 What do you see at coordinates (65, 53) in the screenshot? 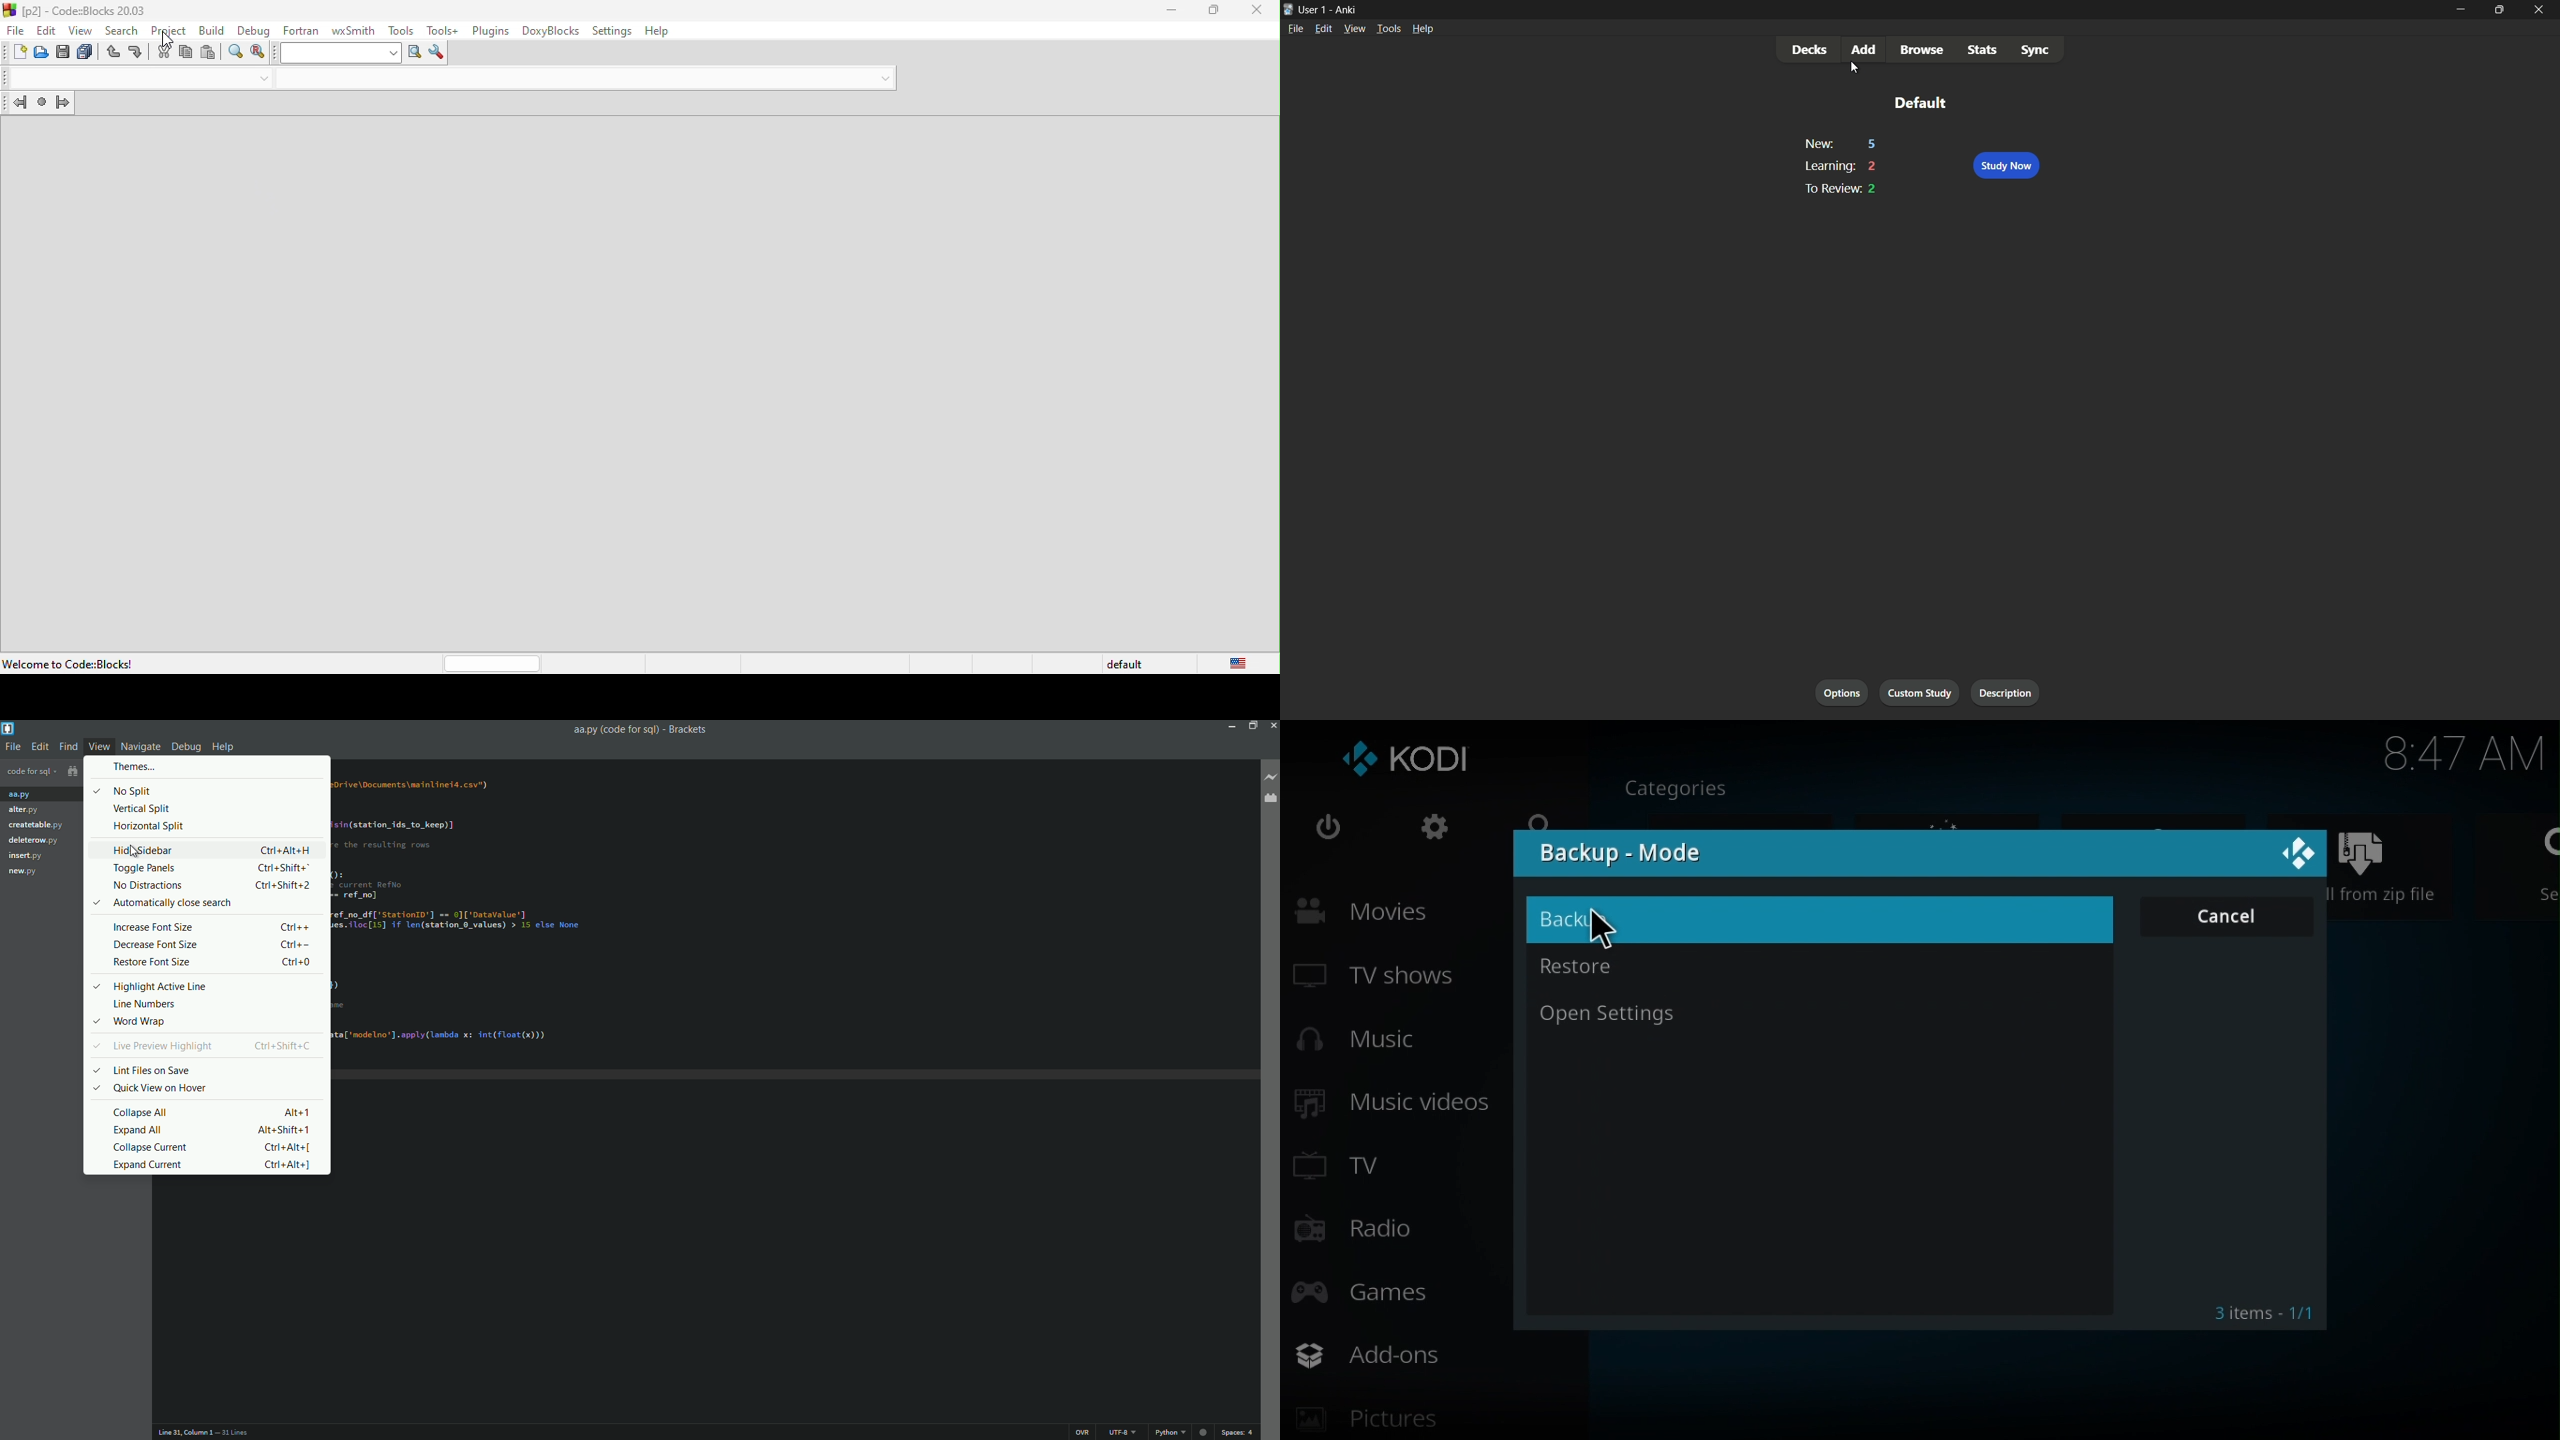
I see `save` at bounding box center [65, 53].